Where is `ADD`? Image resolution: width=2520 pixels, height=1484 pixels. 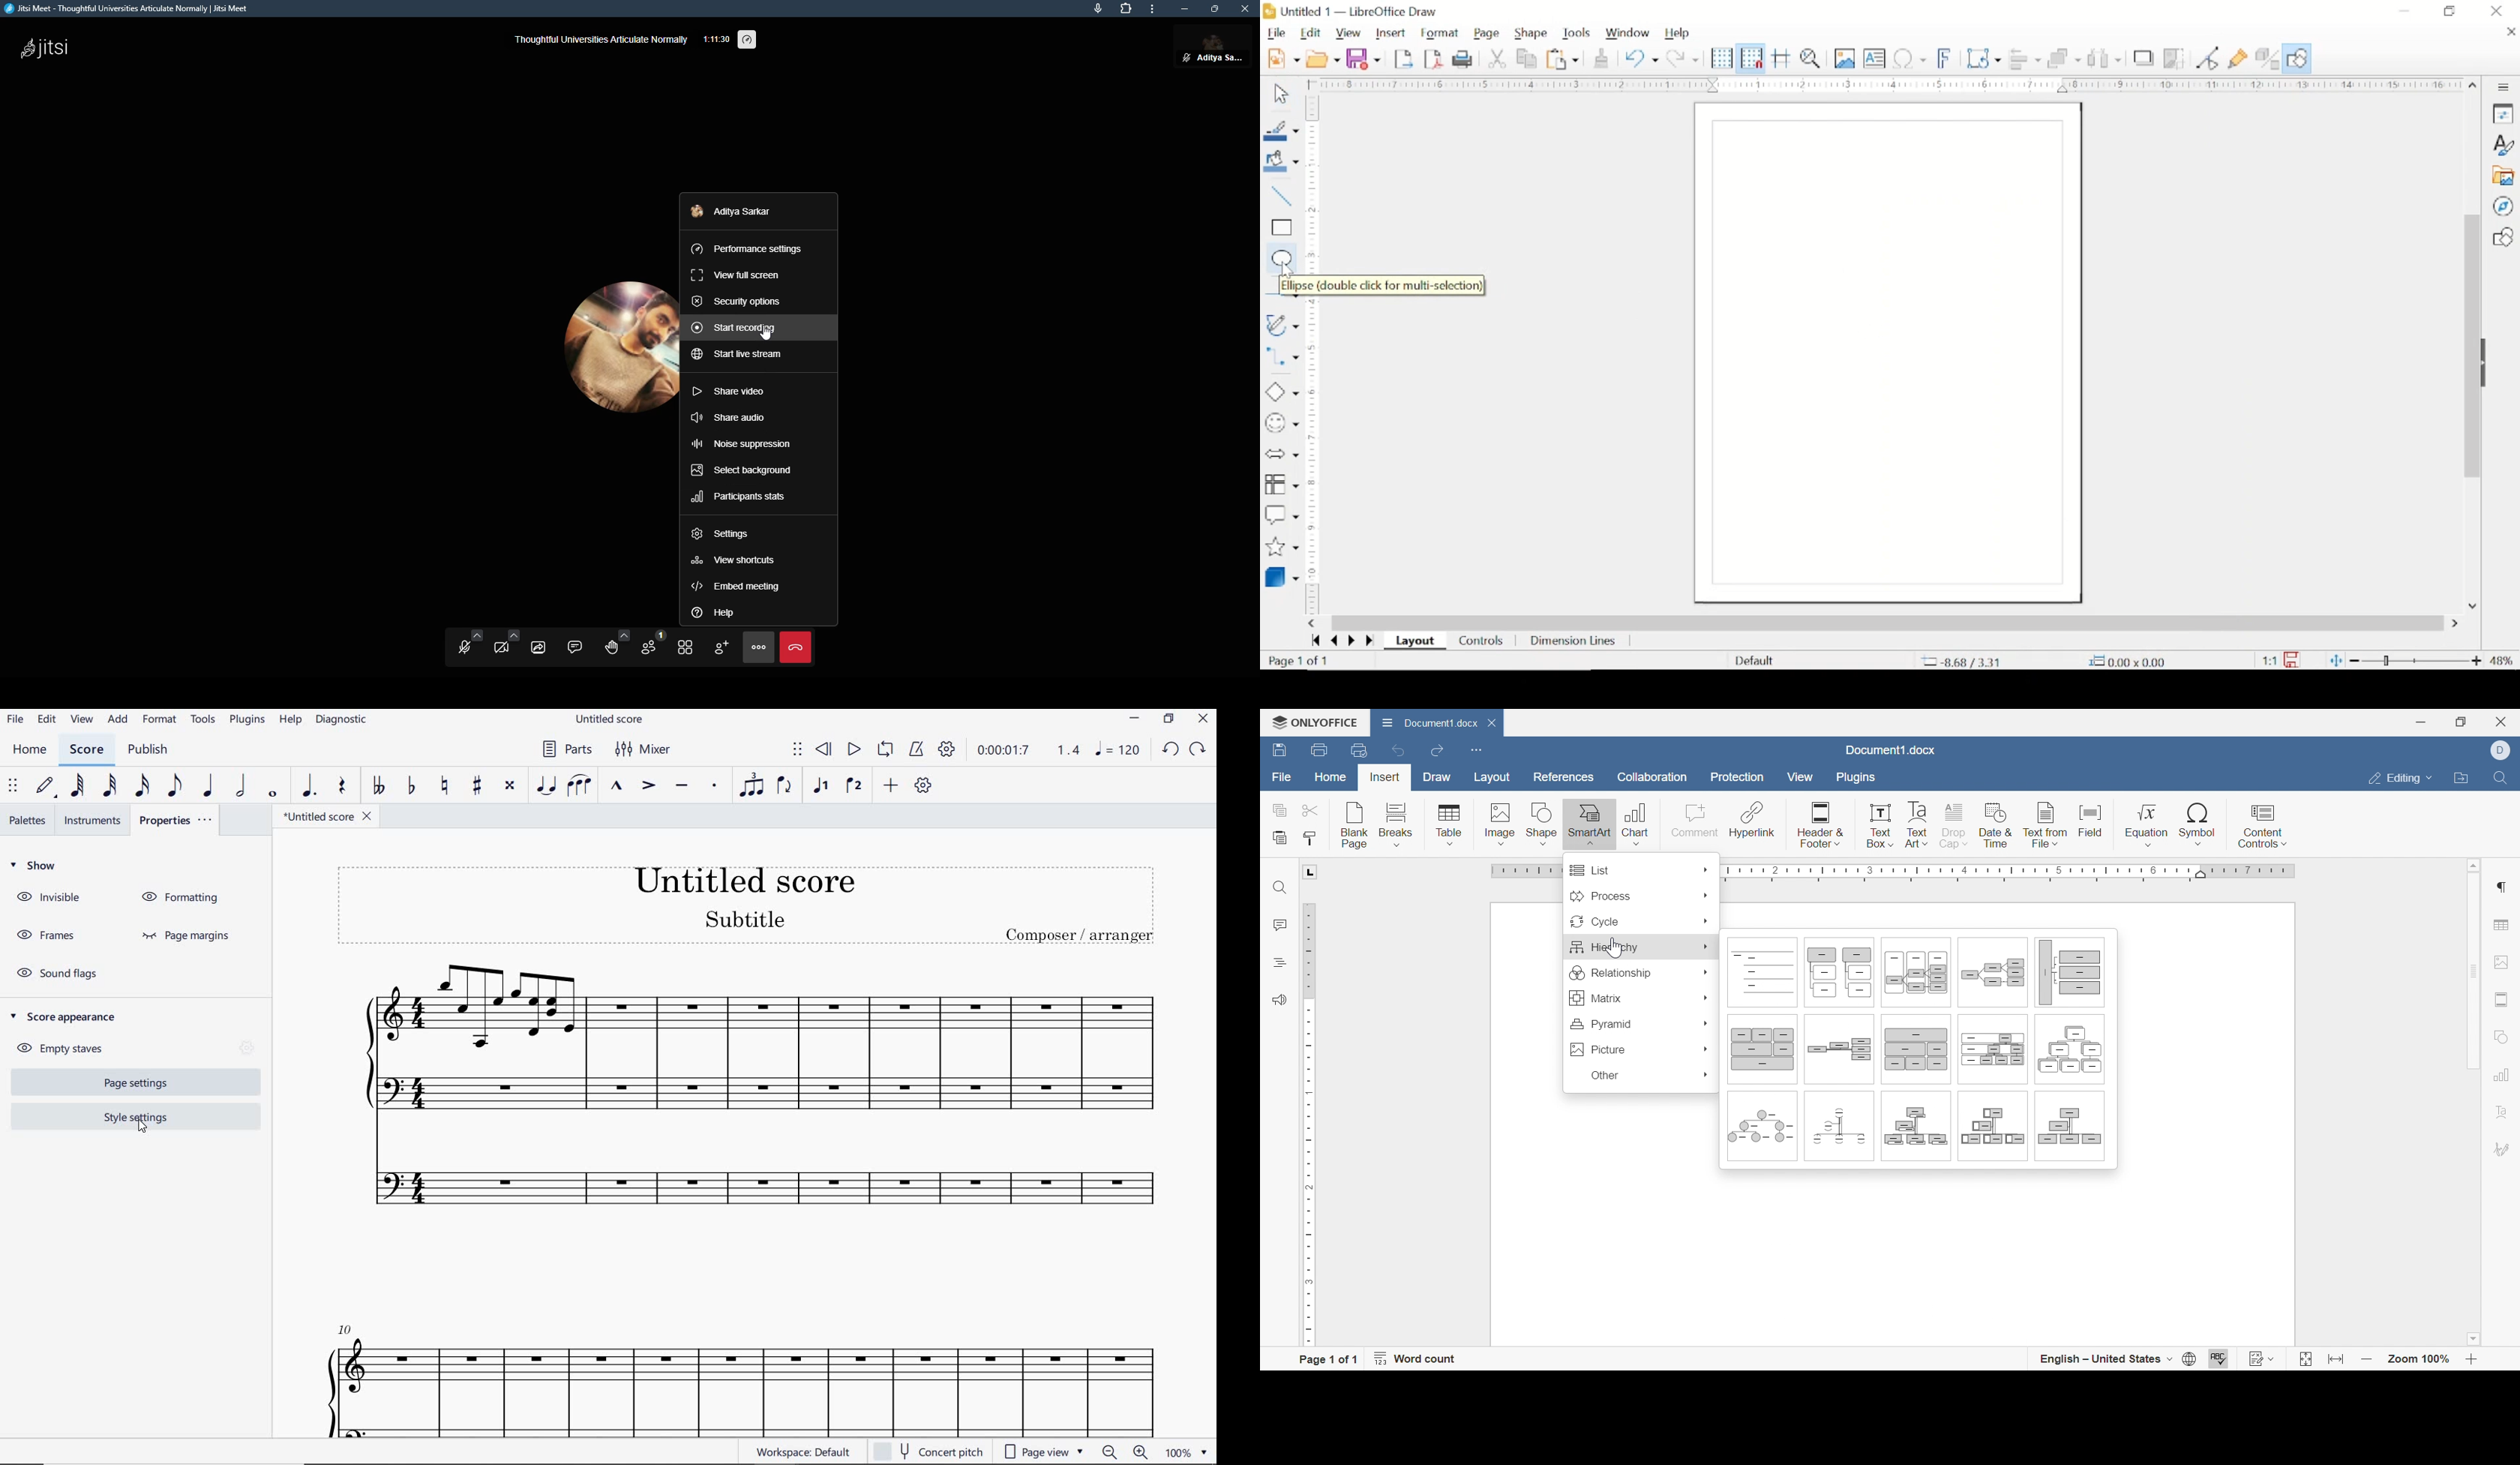
ADD is located at coordinates (119, 719).